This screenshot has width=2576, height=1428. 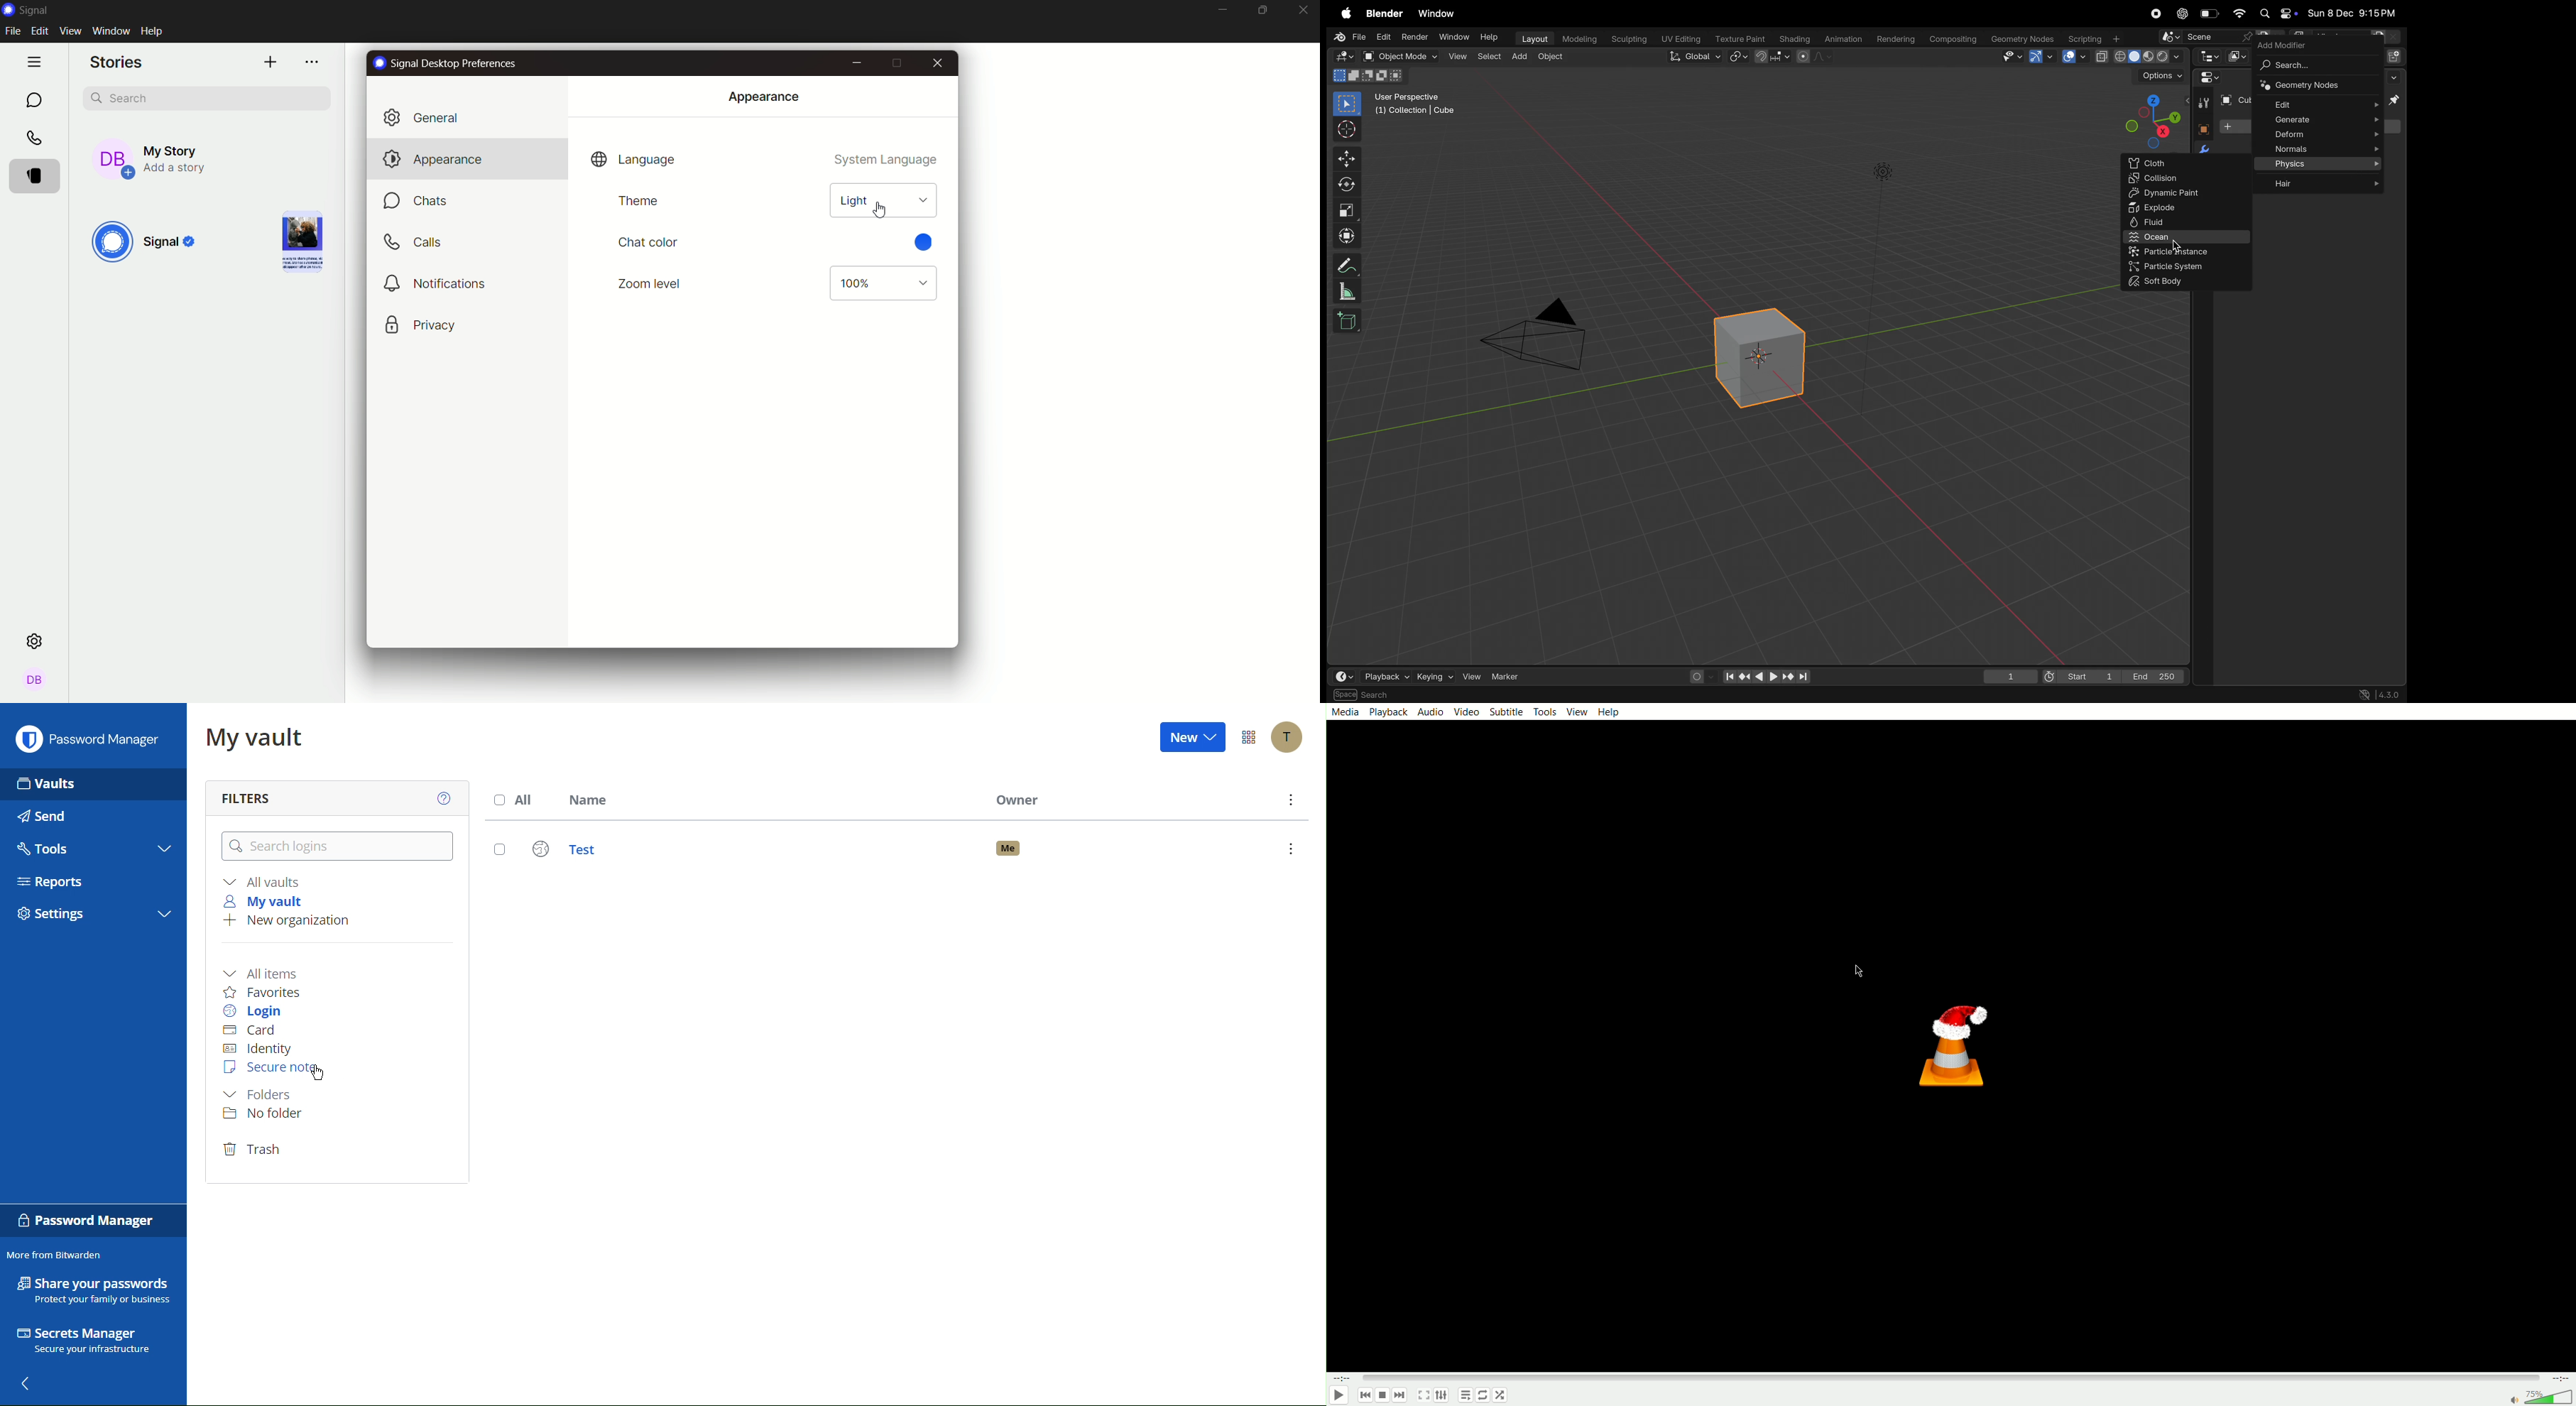 What do you see at coordinates (1863, 972) in the screenshot?
I see `cursor` at bounding box center [1863, 972].